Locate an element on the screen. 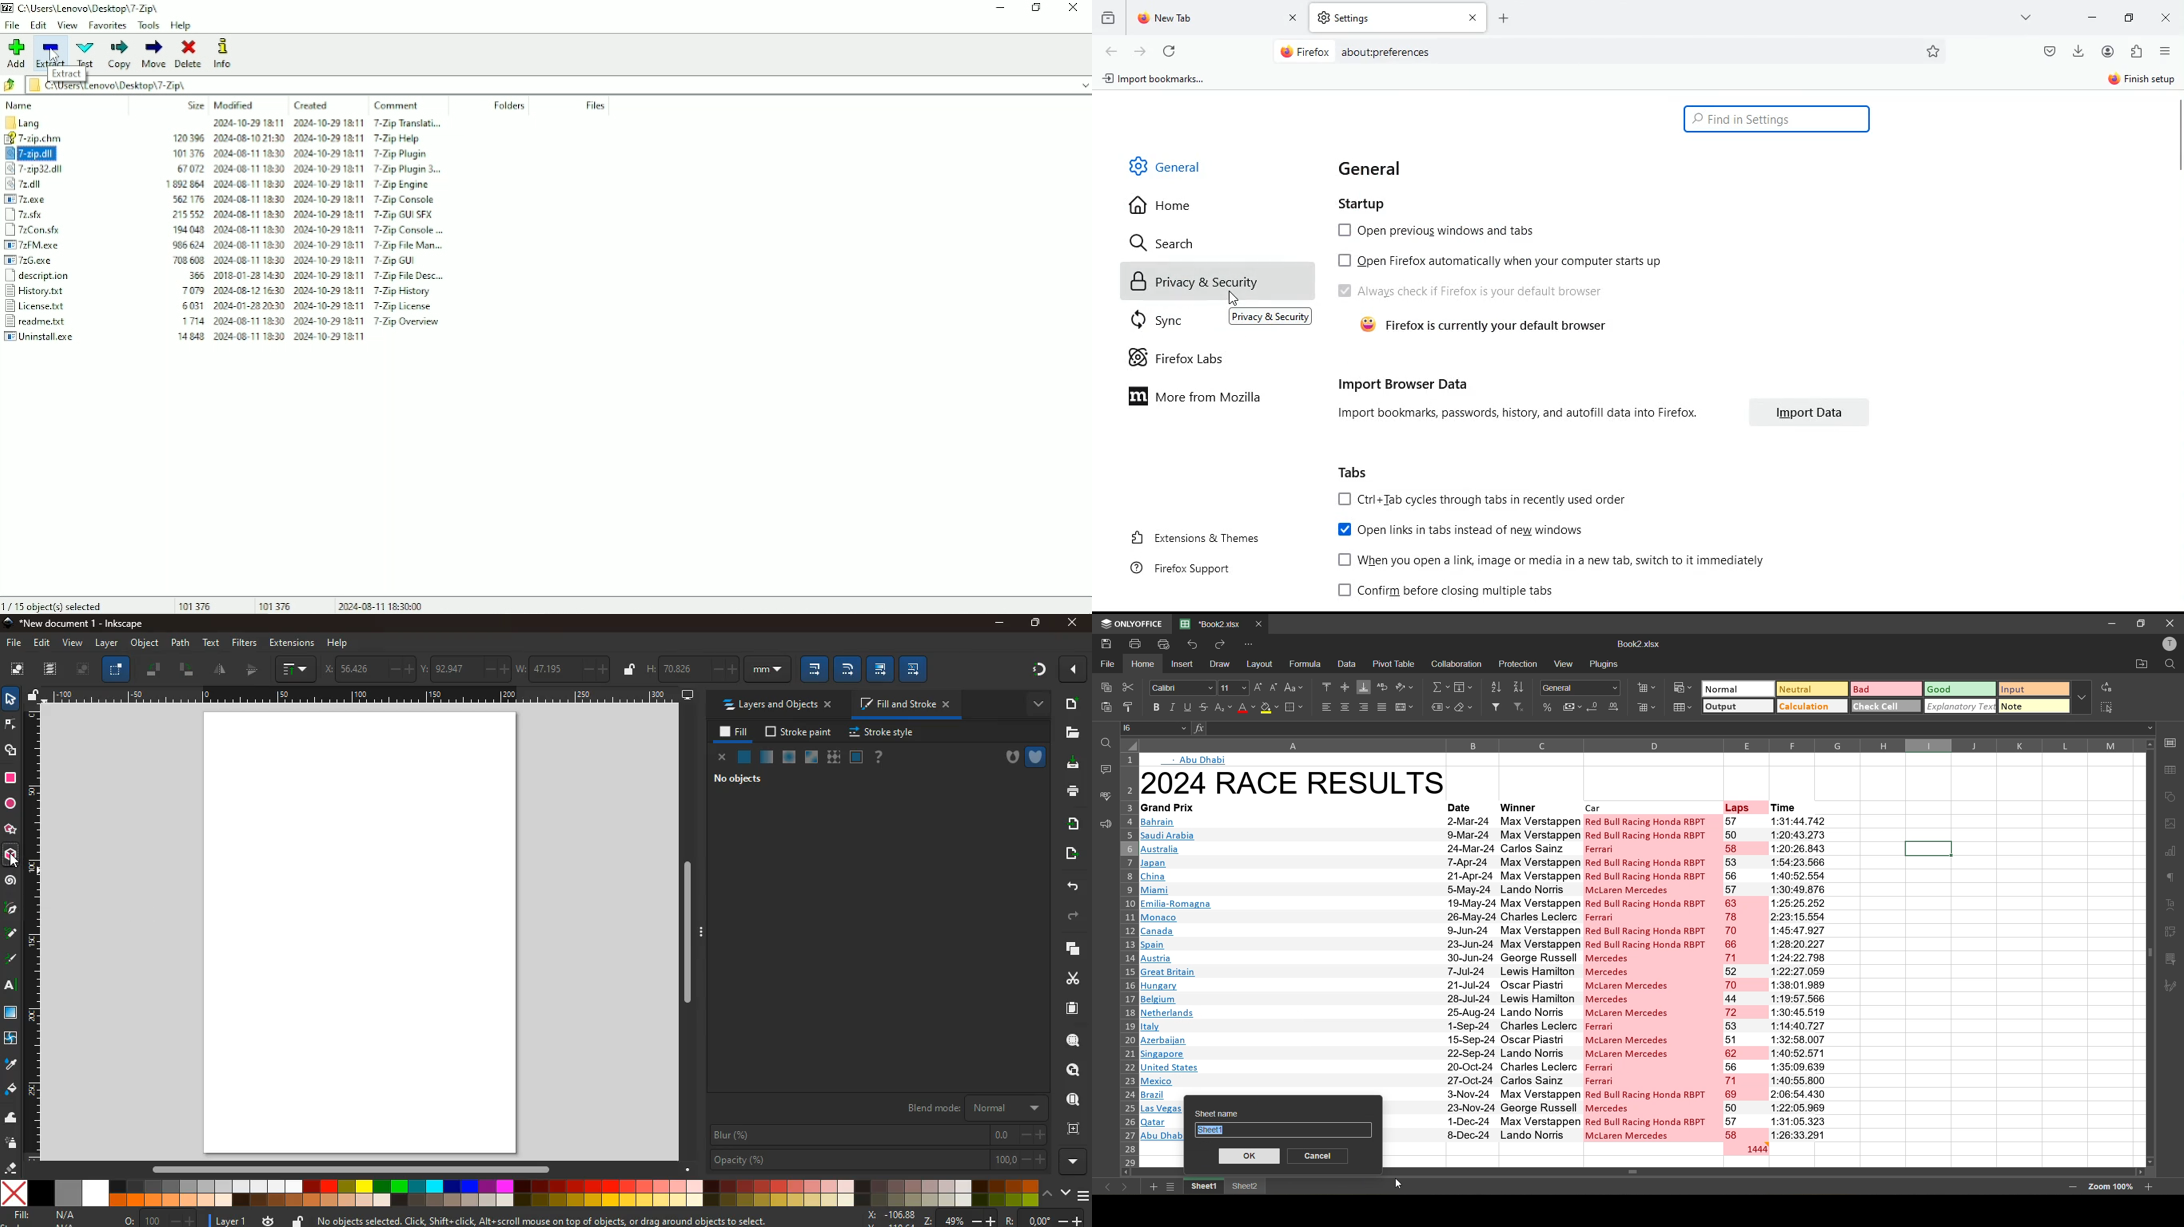 The width and height of the screenshot is (2184, 1232). 366 2018-01-28 1430 2024-10-29 1&11 7-Zip File Desc... is located at coordinates (308, 276).